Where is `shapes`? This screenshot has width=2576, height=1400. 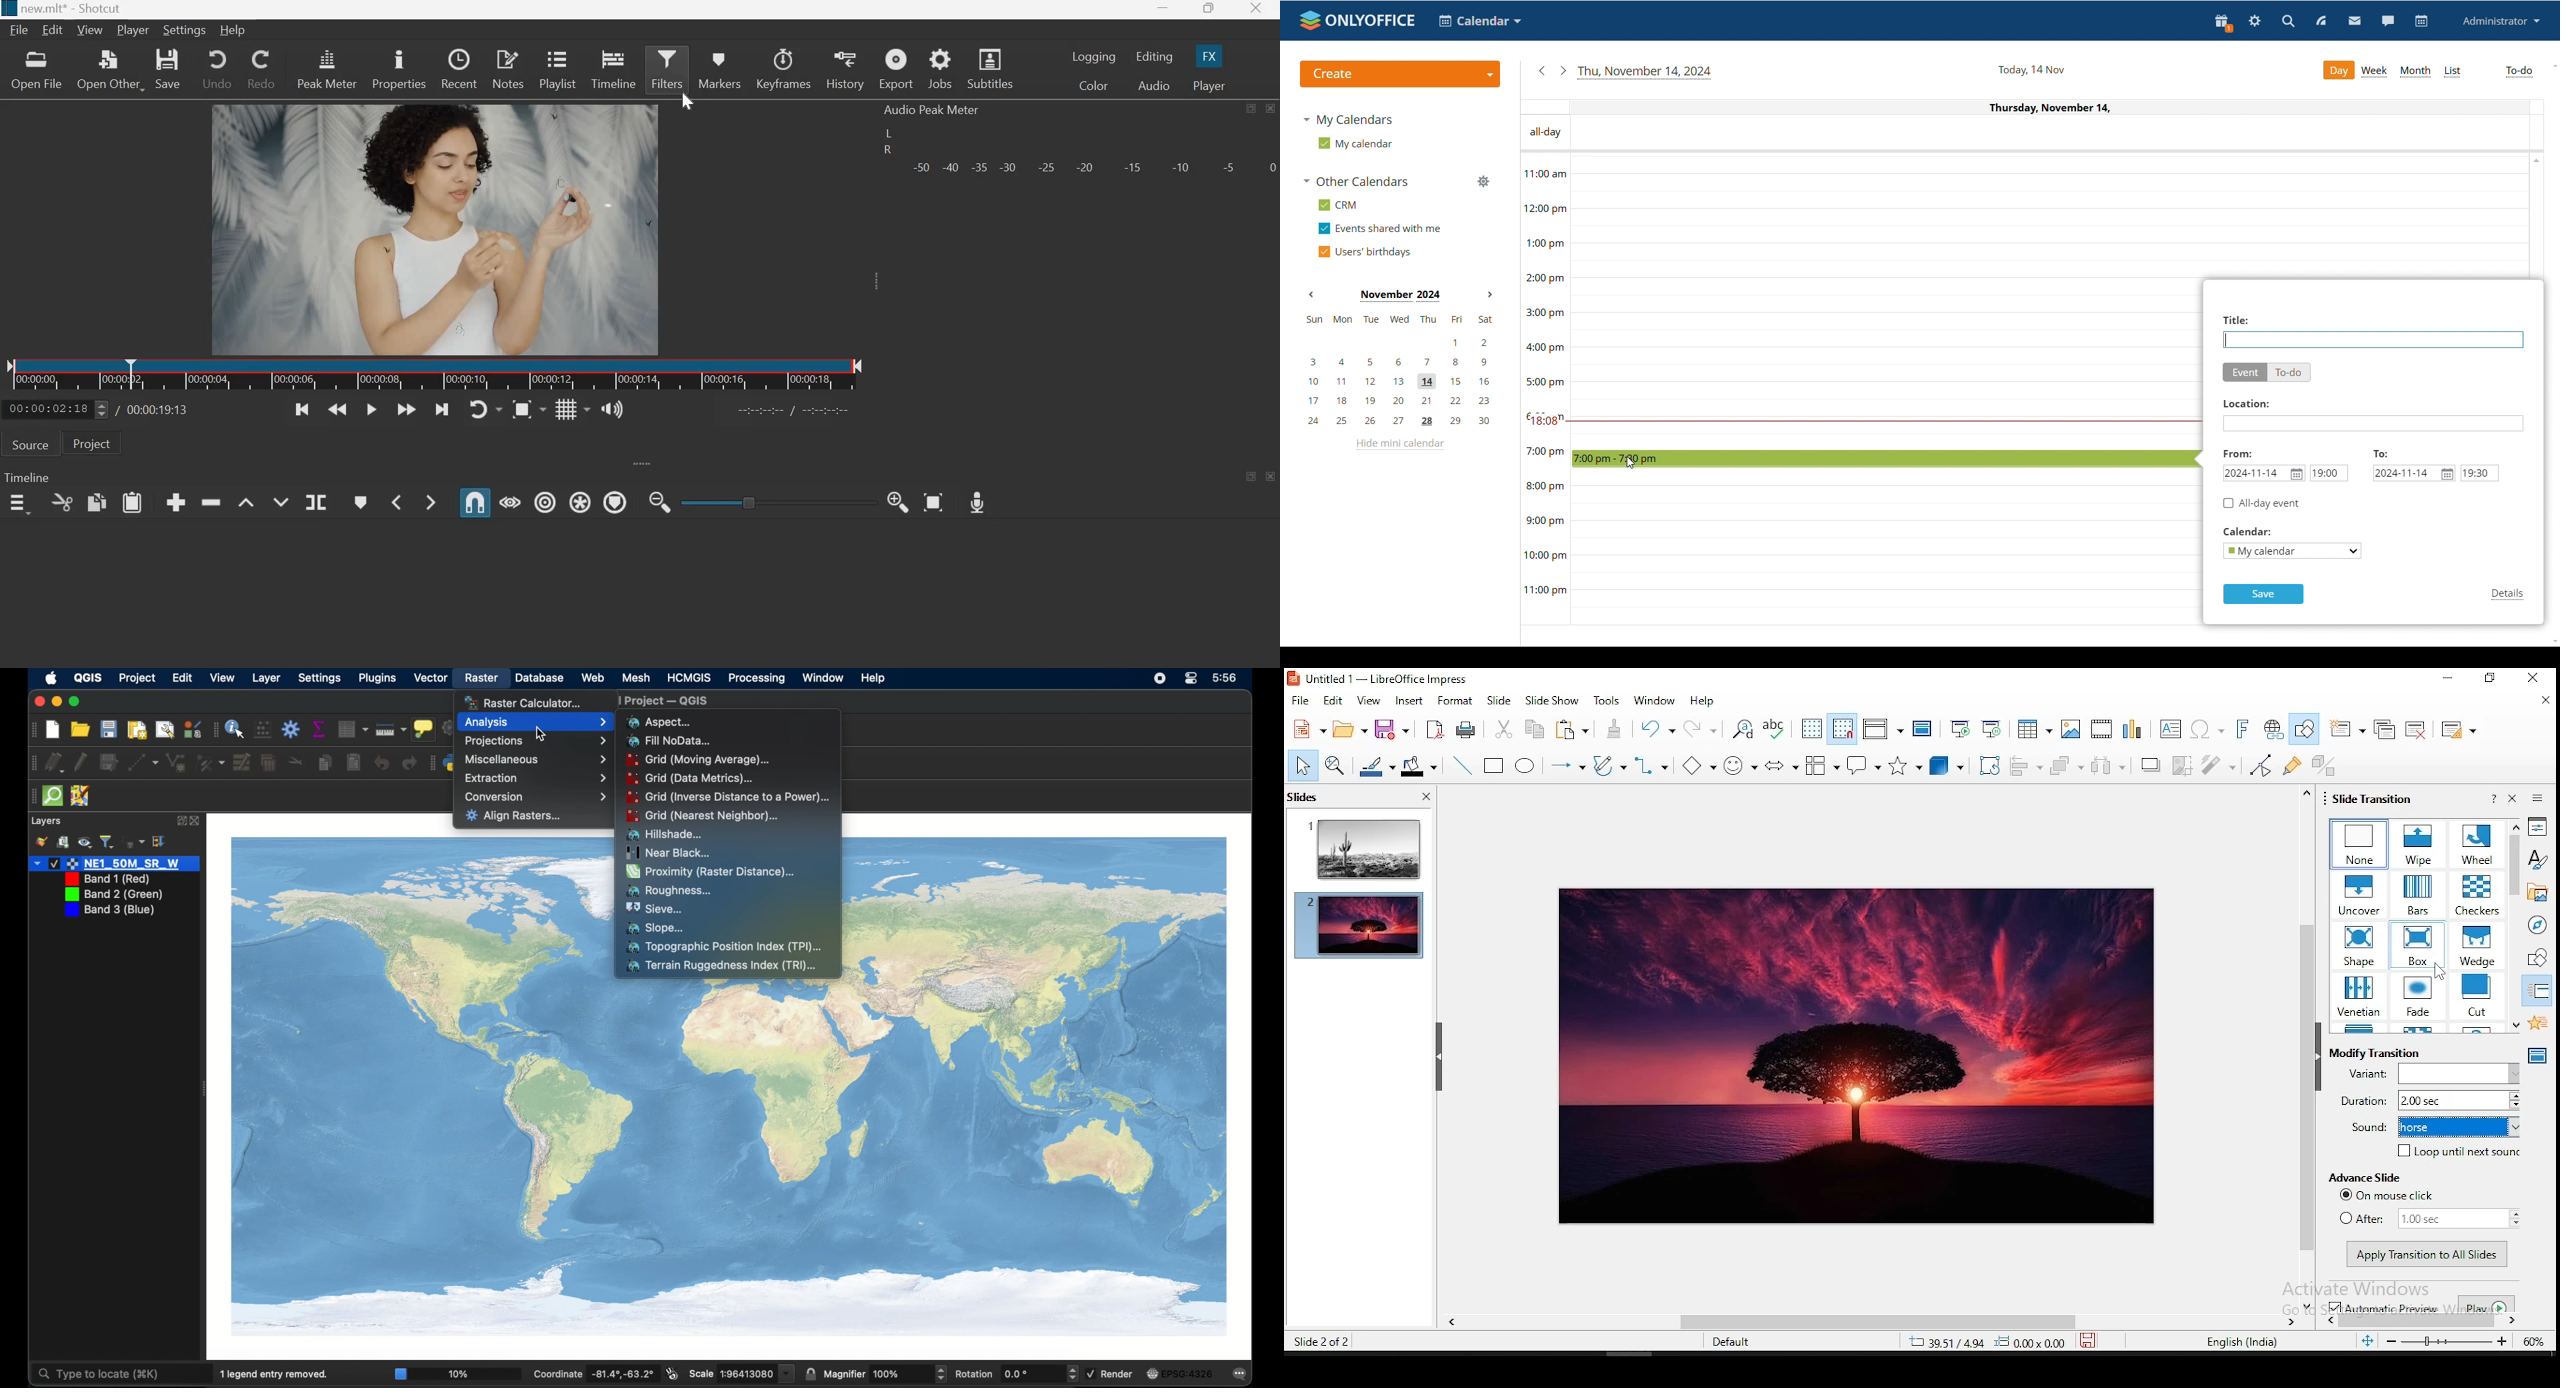 shapes is located at coordinates (2539, 958).